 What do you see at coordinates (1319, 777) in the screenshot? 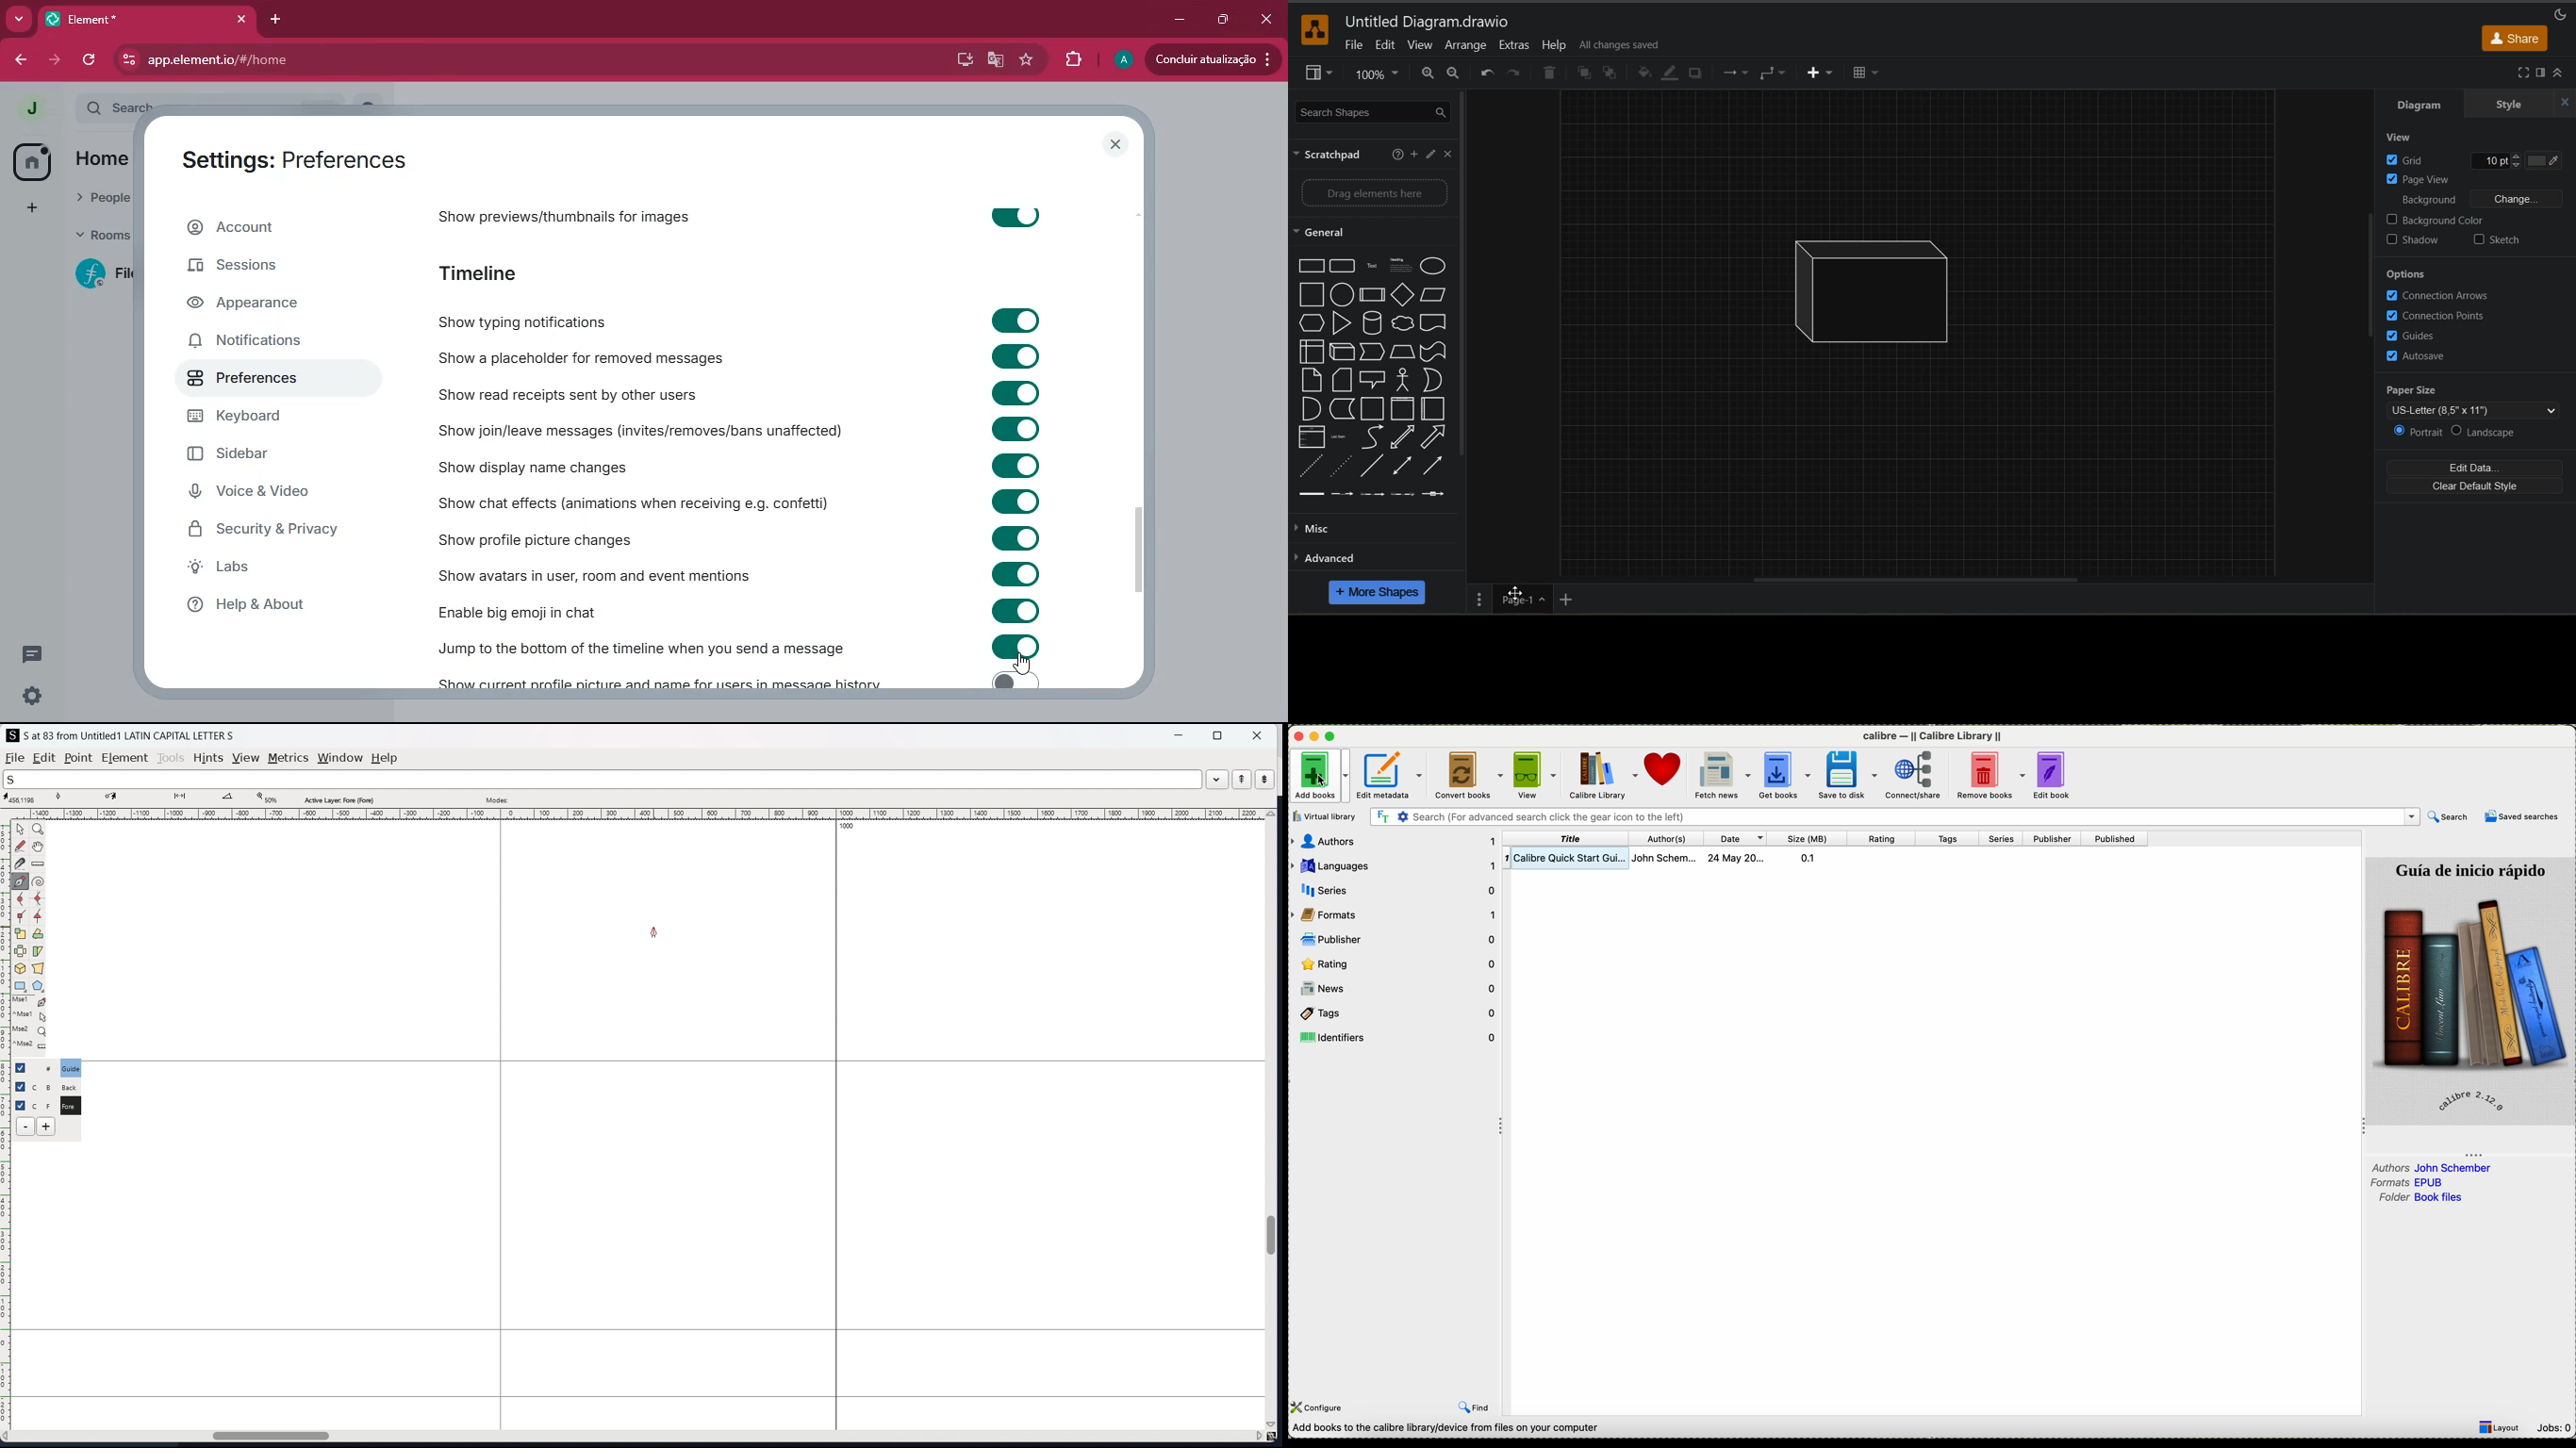
I see `click on add books` at bounding box center [1319, 777].